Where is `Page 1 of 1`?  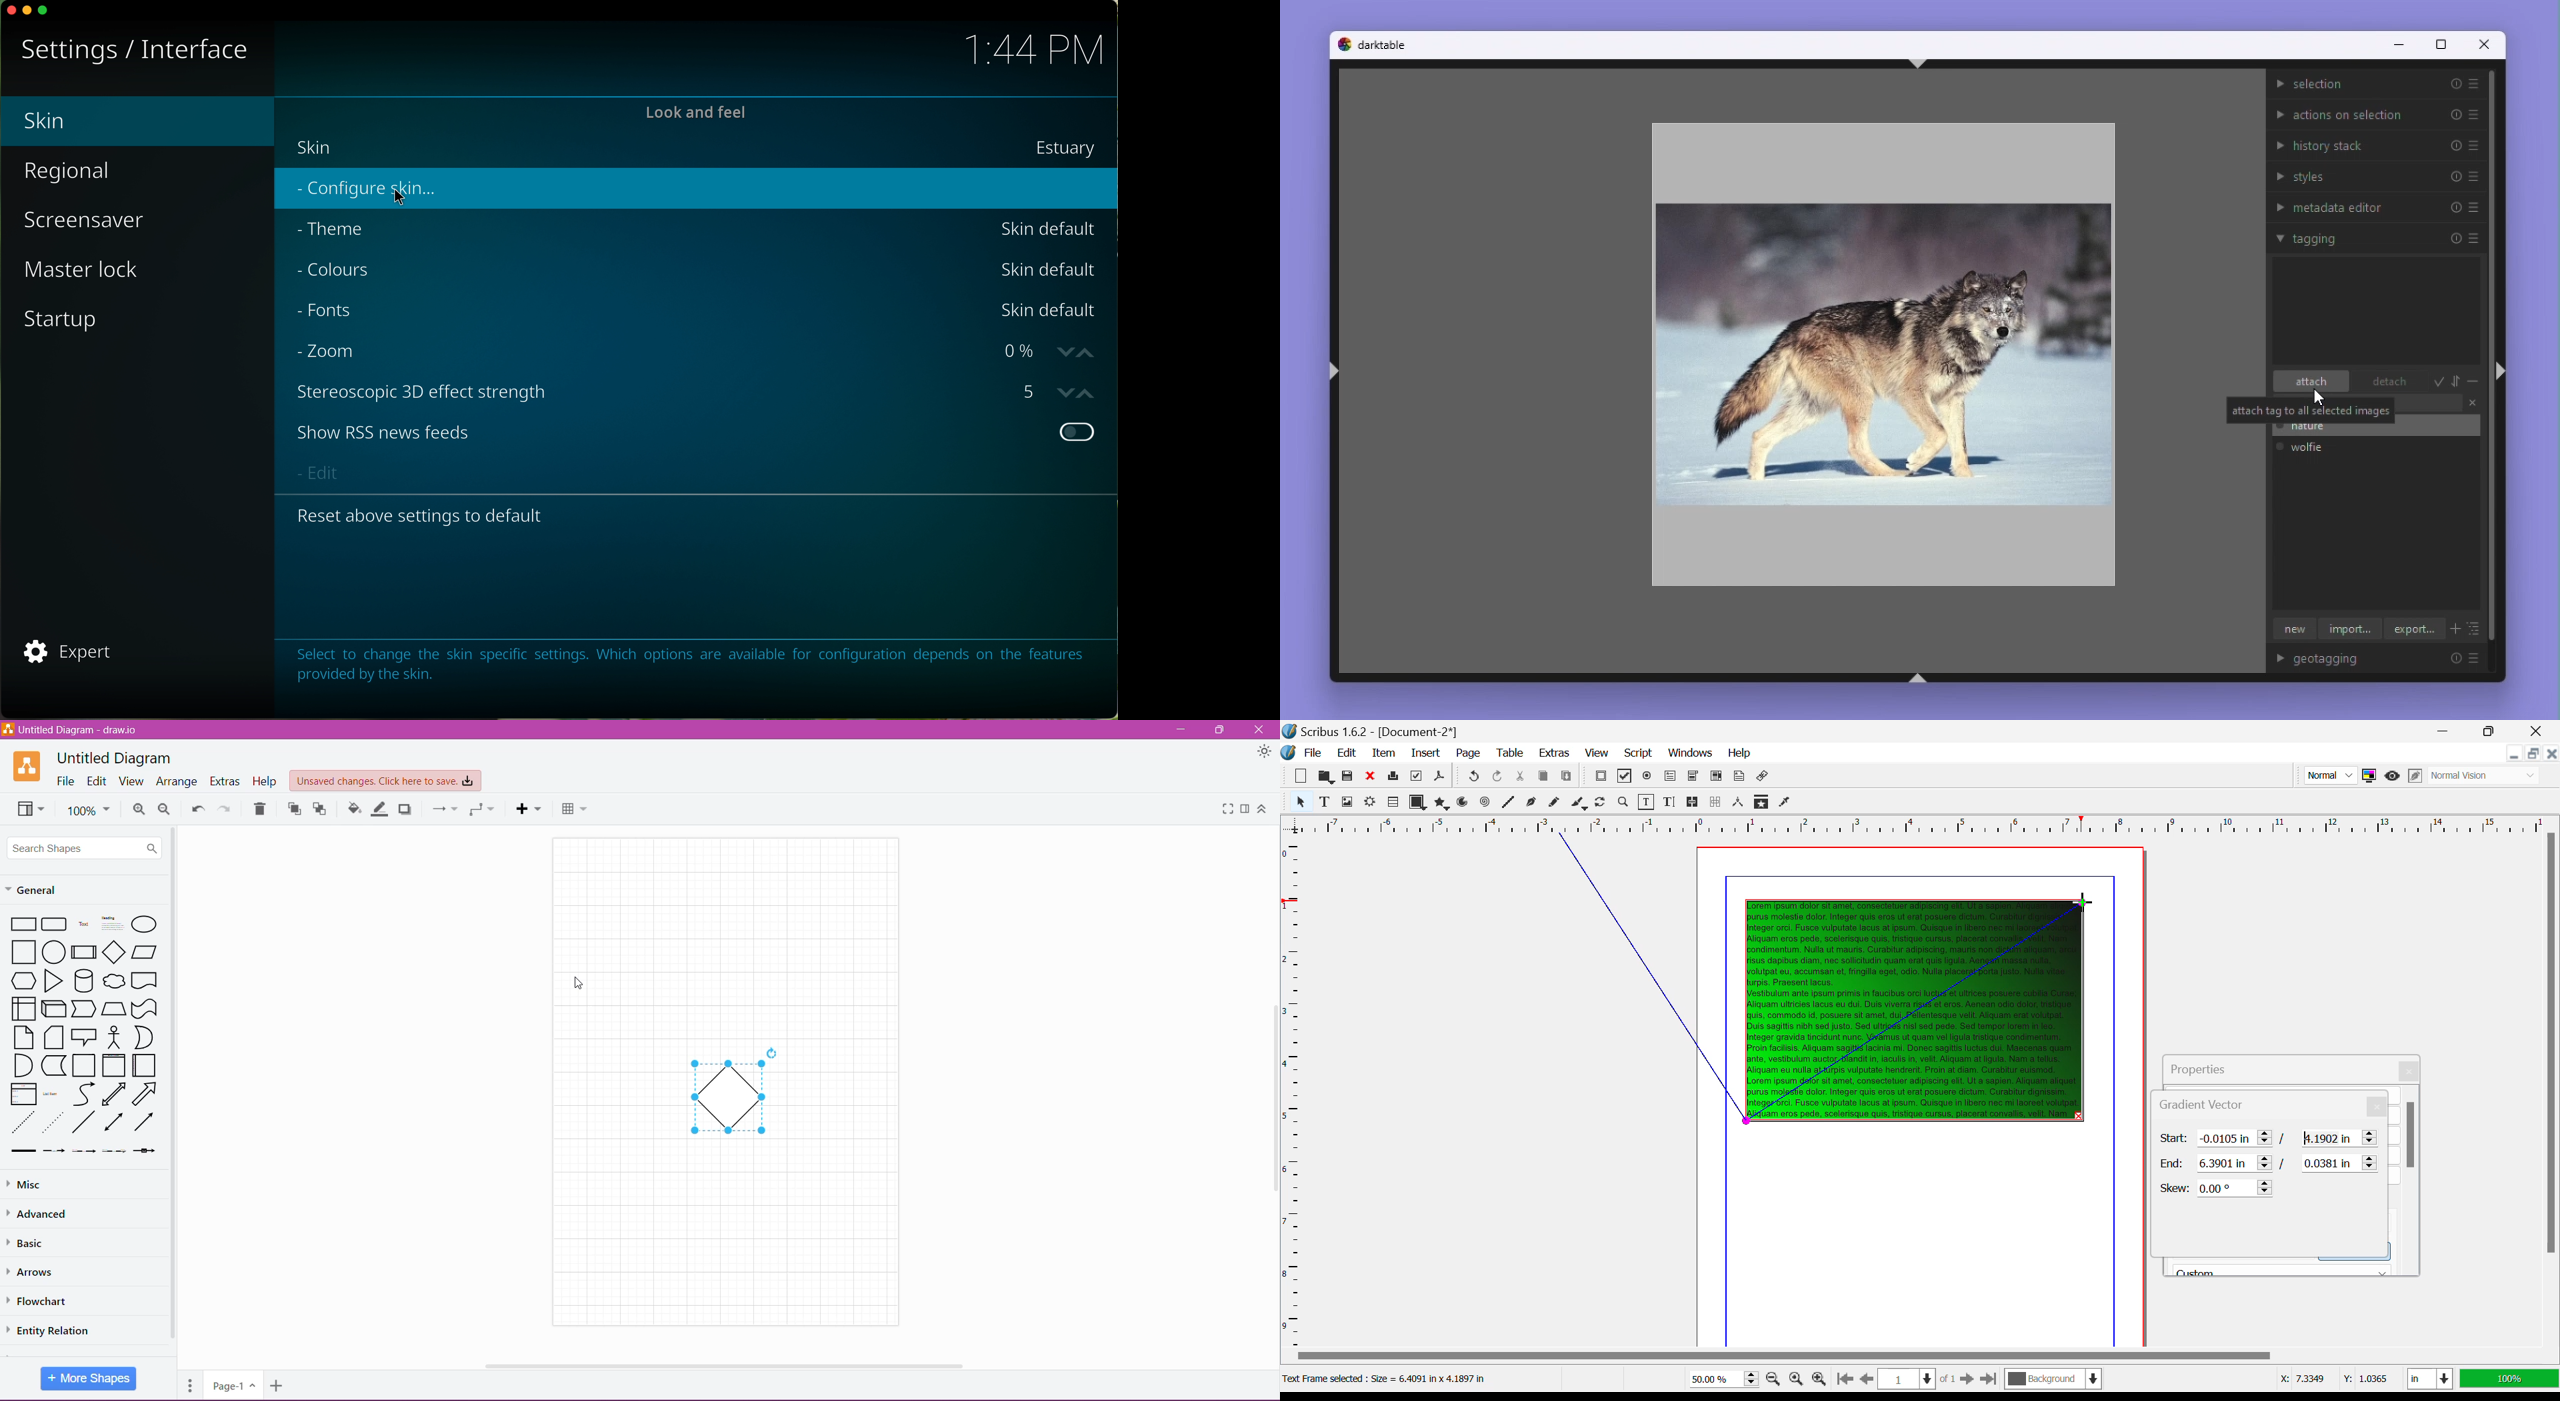
Page 1 of 1 is located at coordinates (1915, 1379).